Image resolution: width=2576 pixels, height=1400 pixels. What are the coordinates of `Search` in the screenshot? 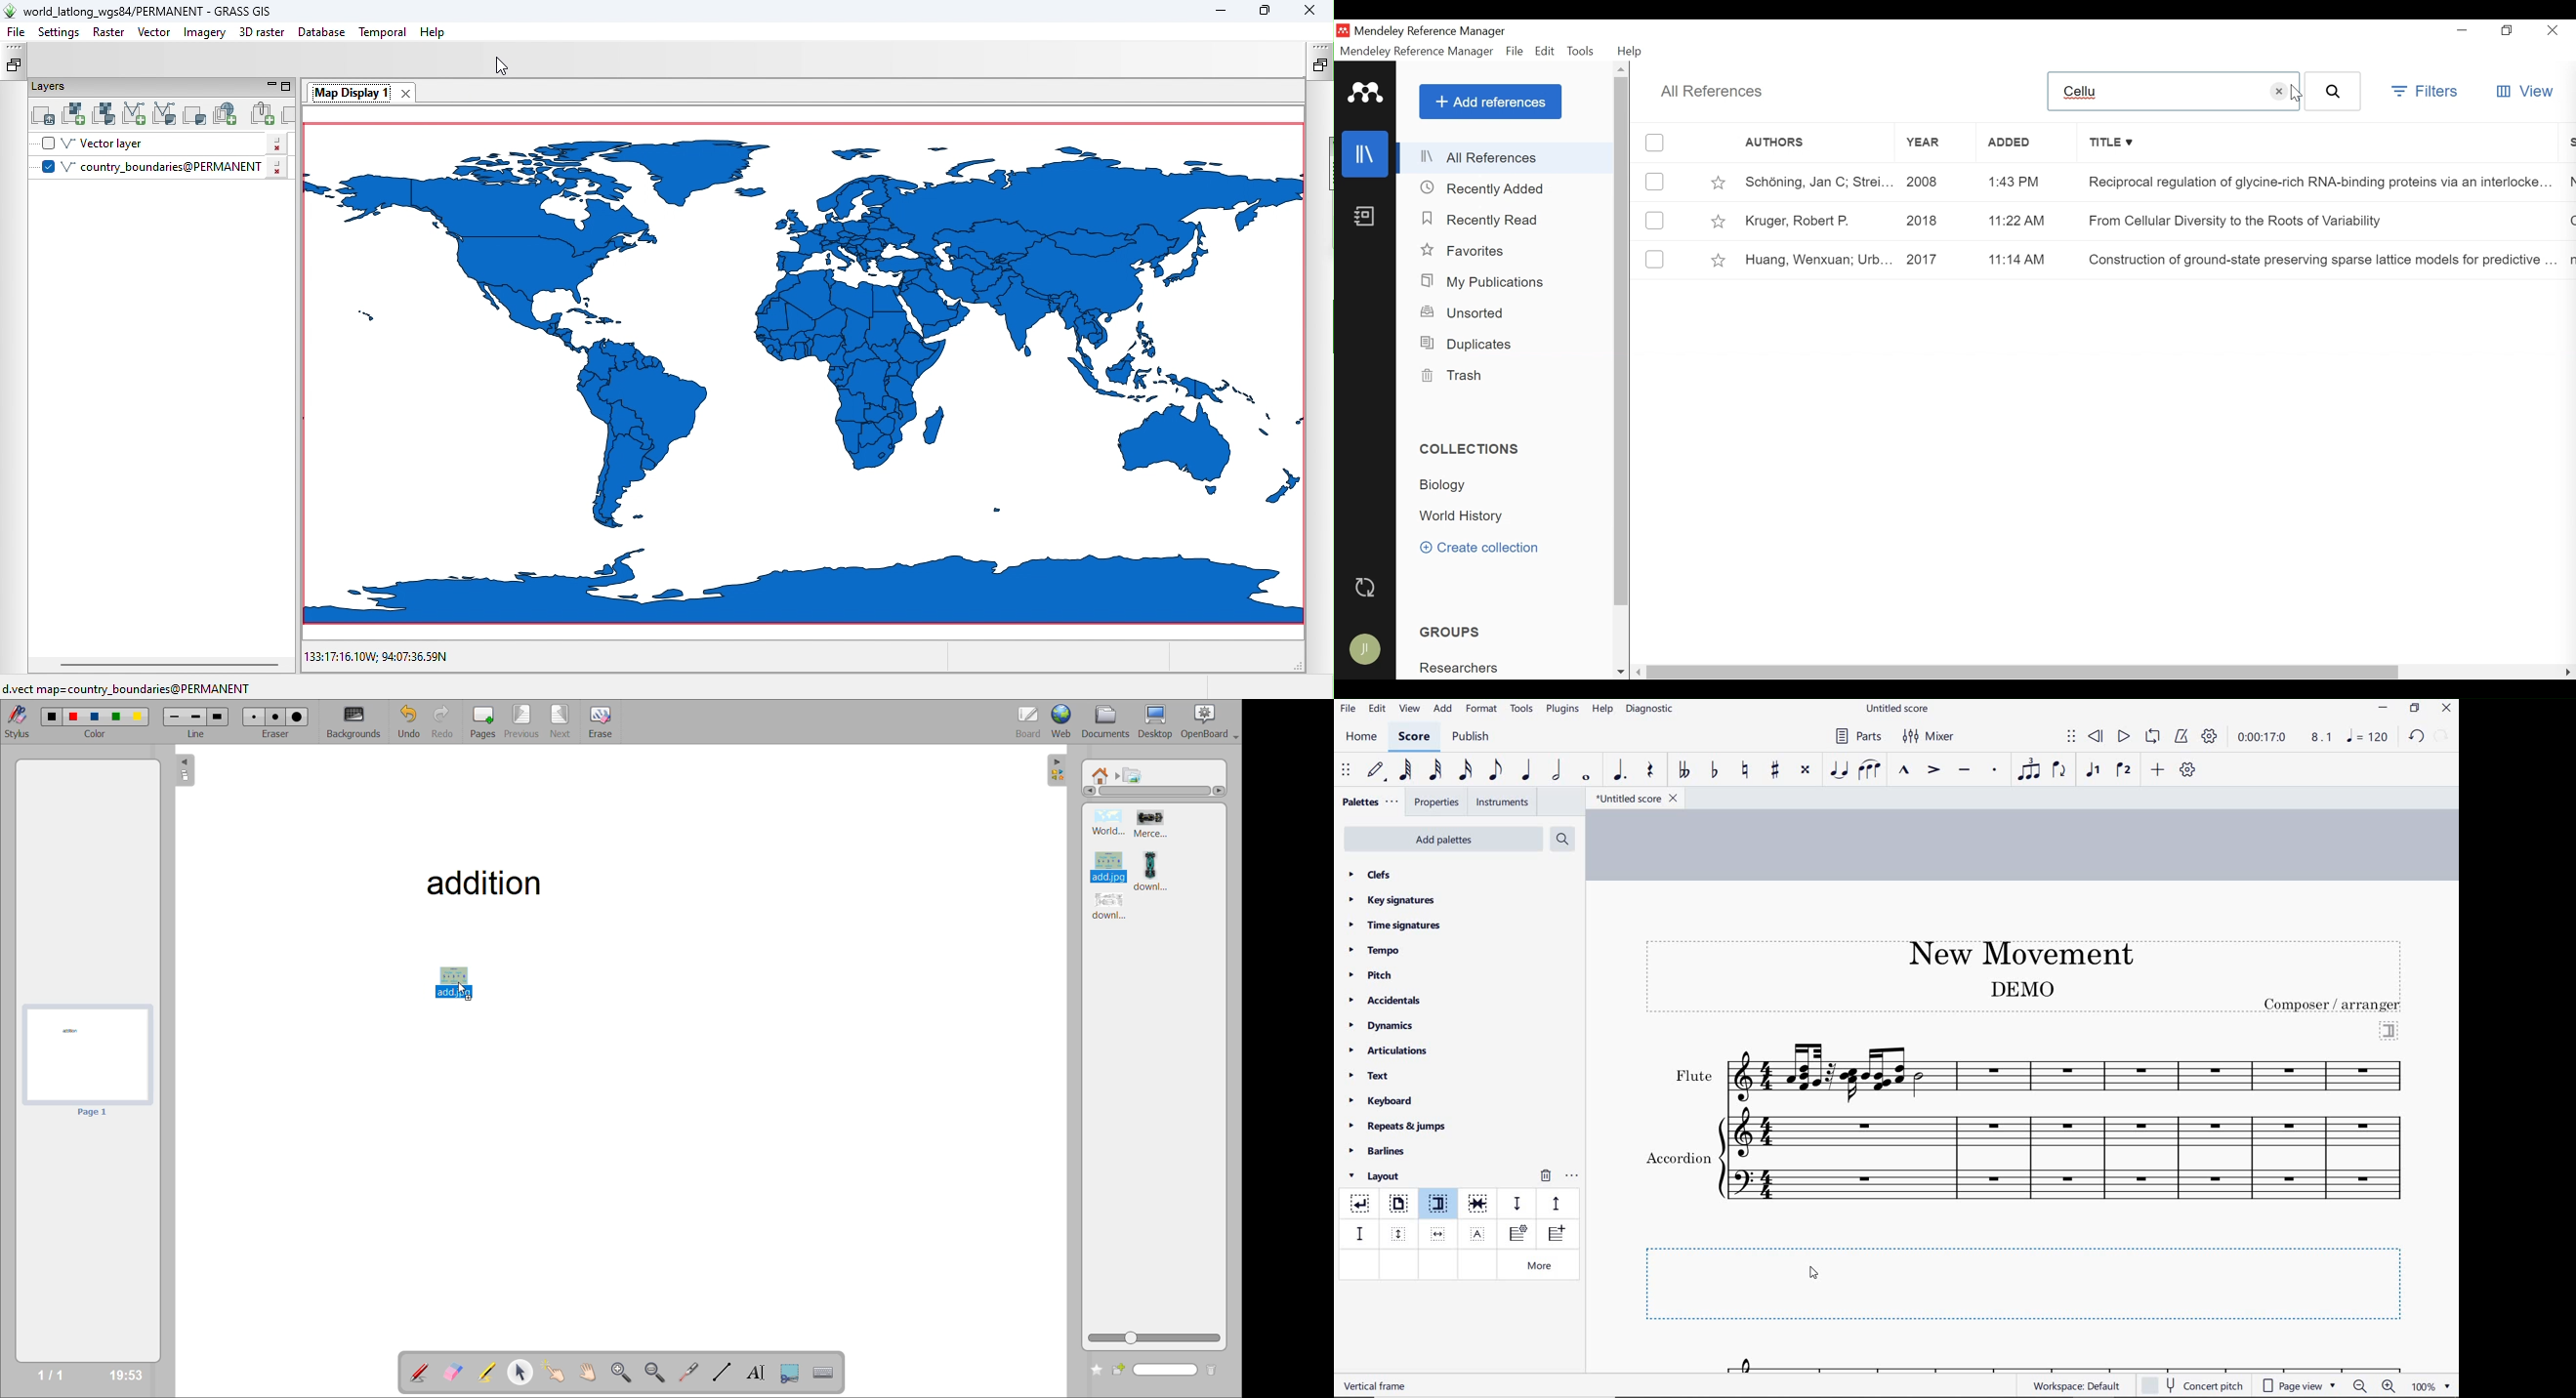 It's located at (2333, 91).